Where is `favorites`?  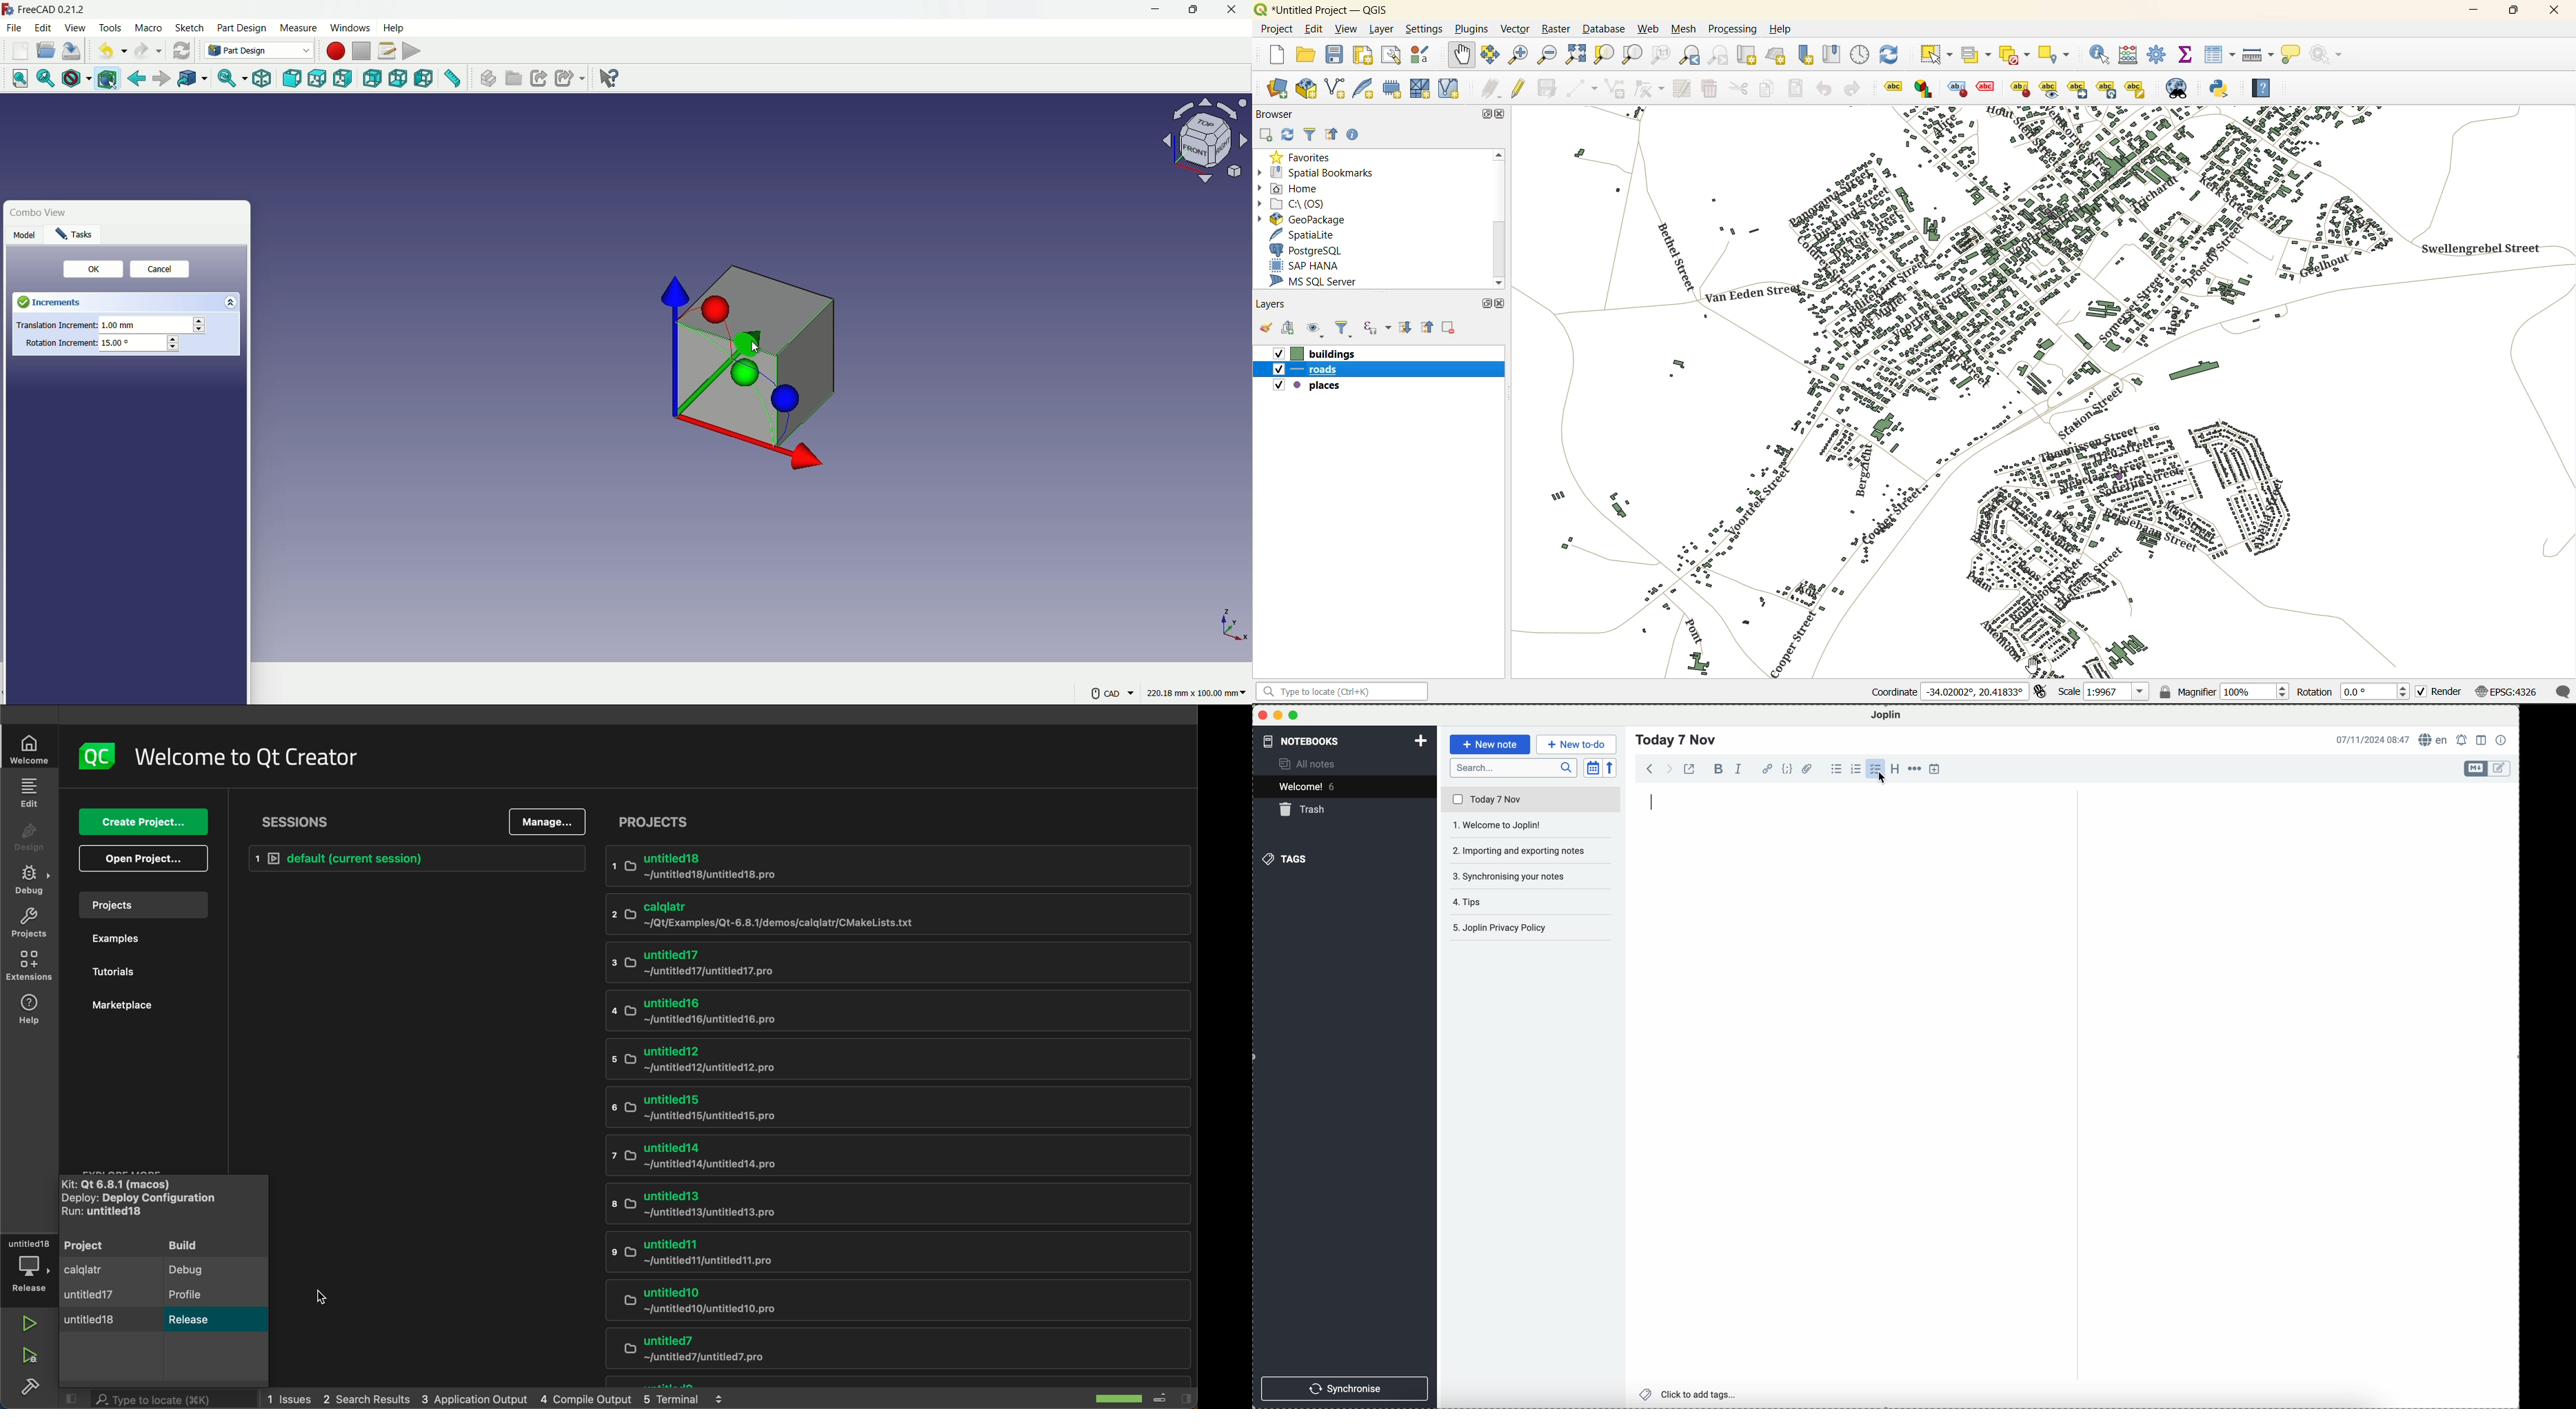 favorites is located at coordinates (1304, 159).